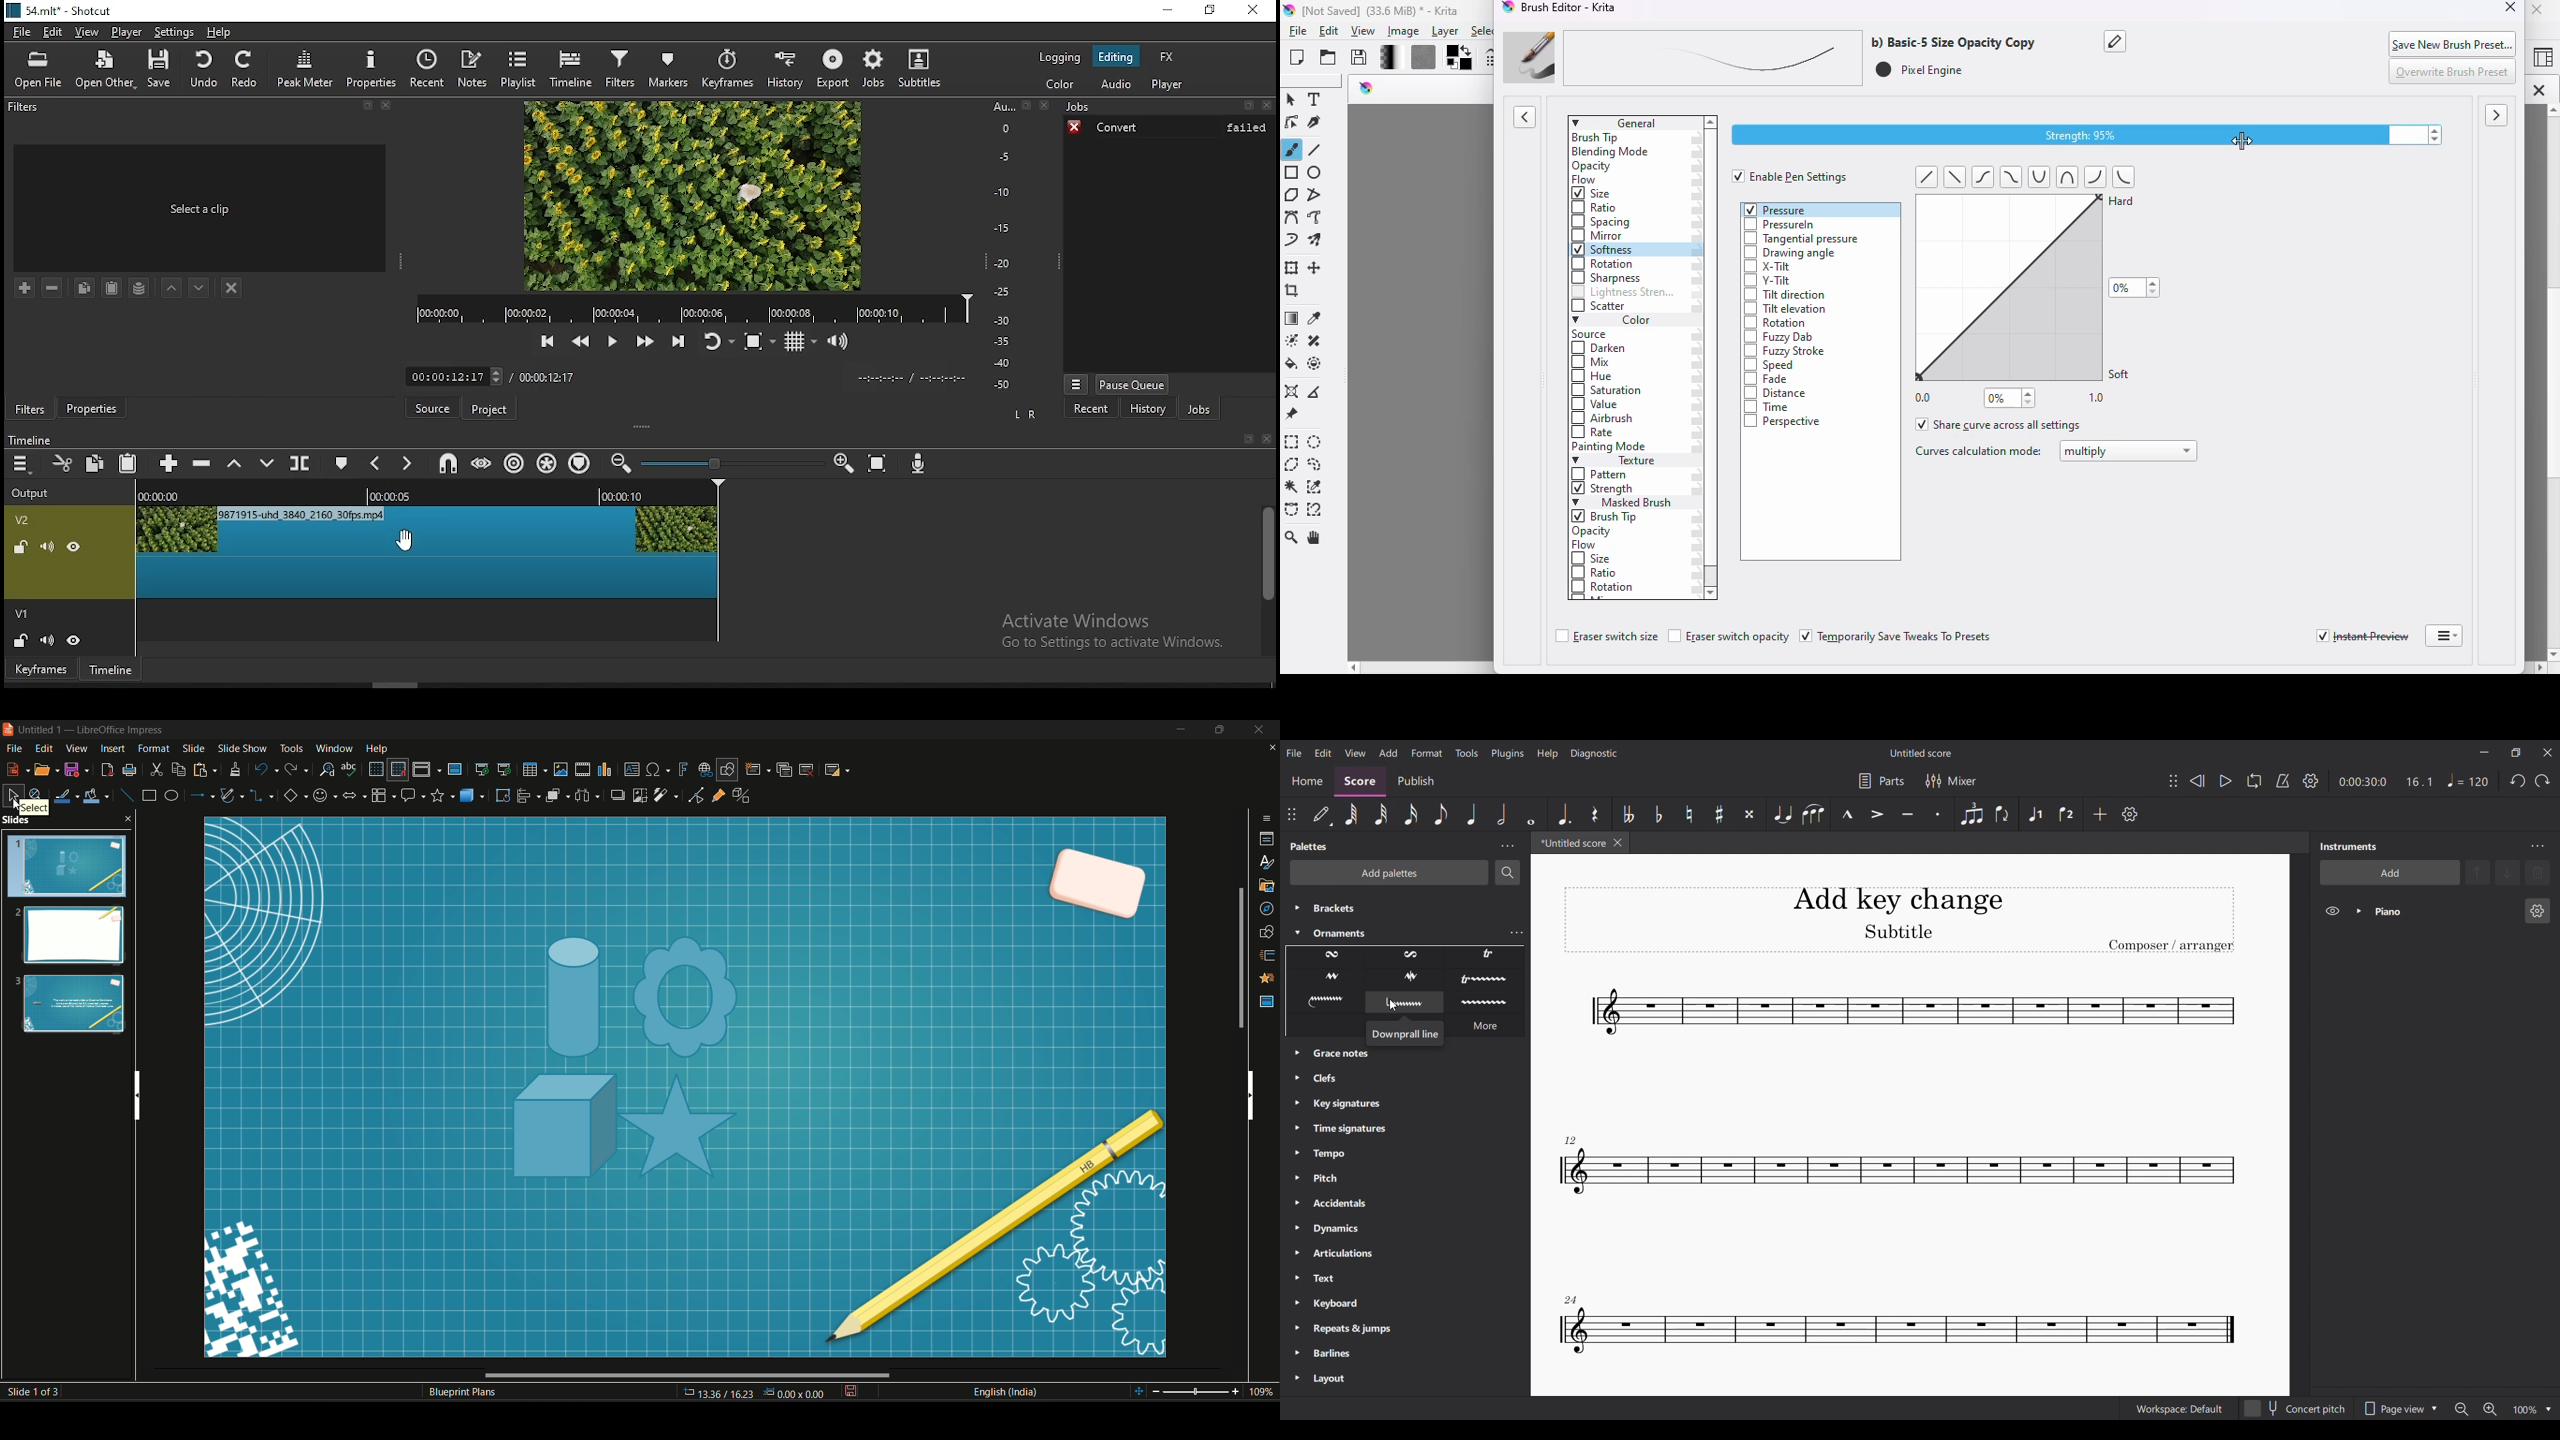 Image resolution: width=2576 pixels, height=1456 pixels. What do you see at coordinates (376, 465) in the screenshot?
I see `previous marker` at bounding box center [376, 465].